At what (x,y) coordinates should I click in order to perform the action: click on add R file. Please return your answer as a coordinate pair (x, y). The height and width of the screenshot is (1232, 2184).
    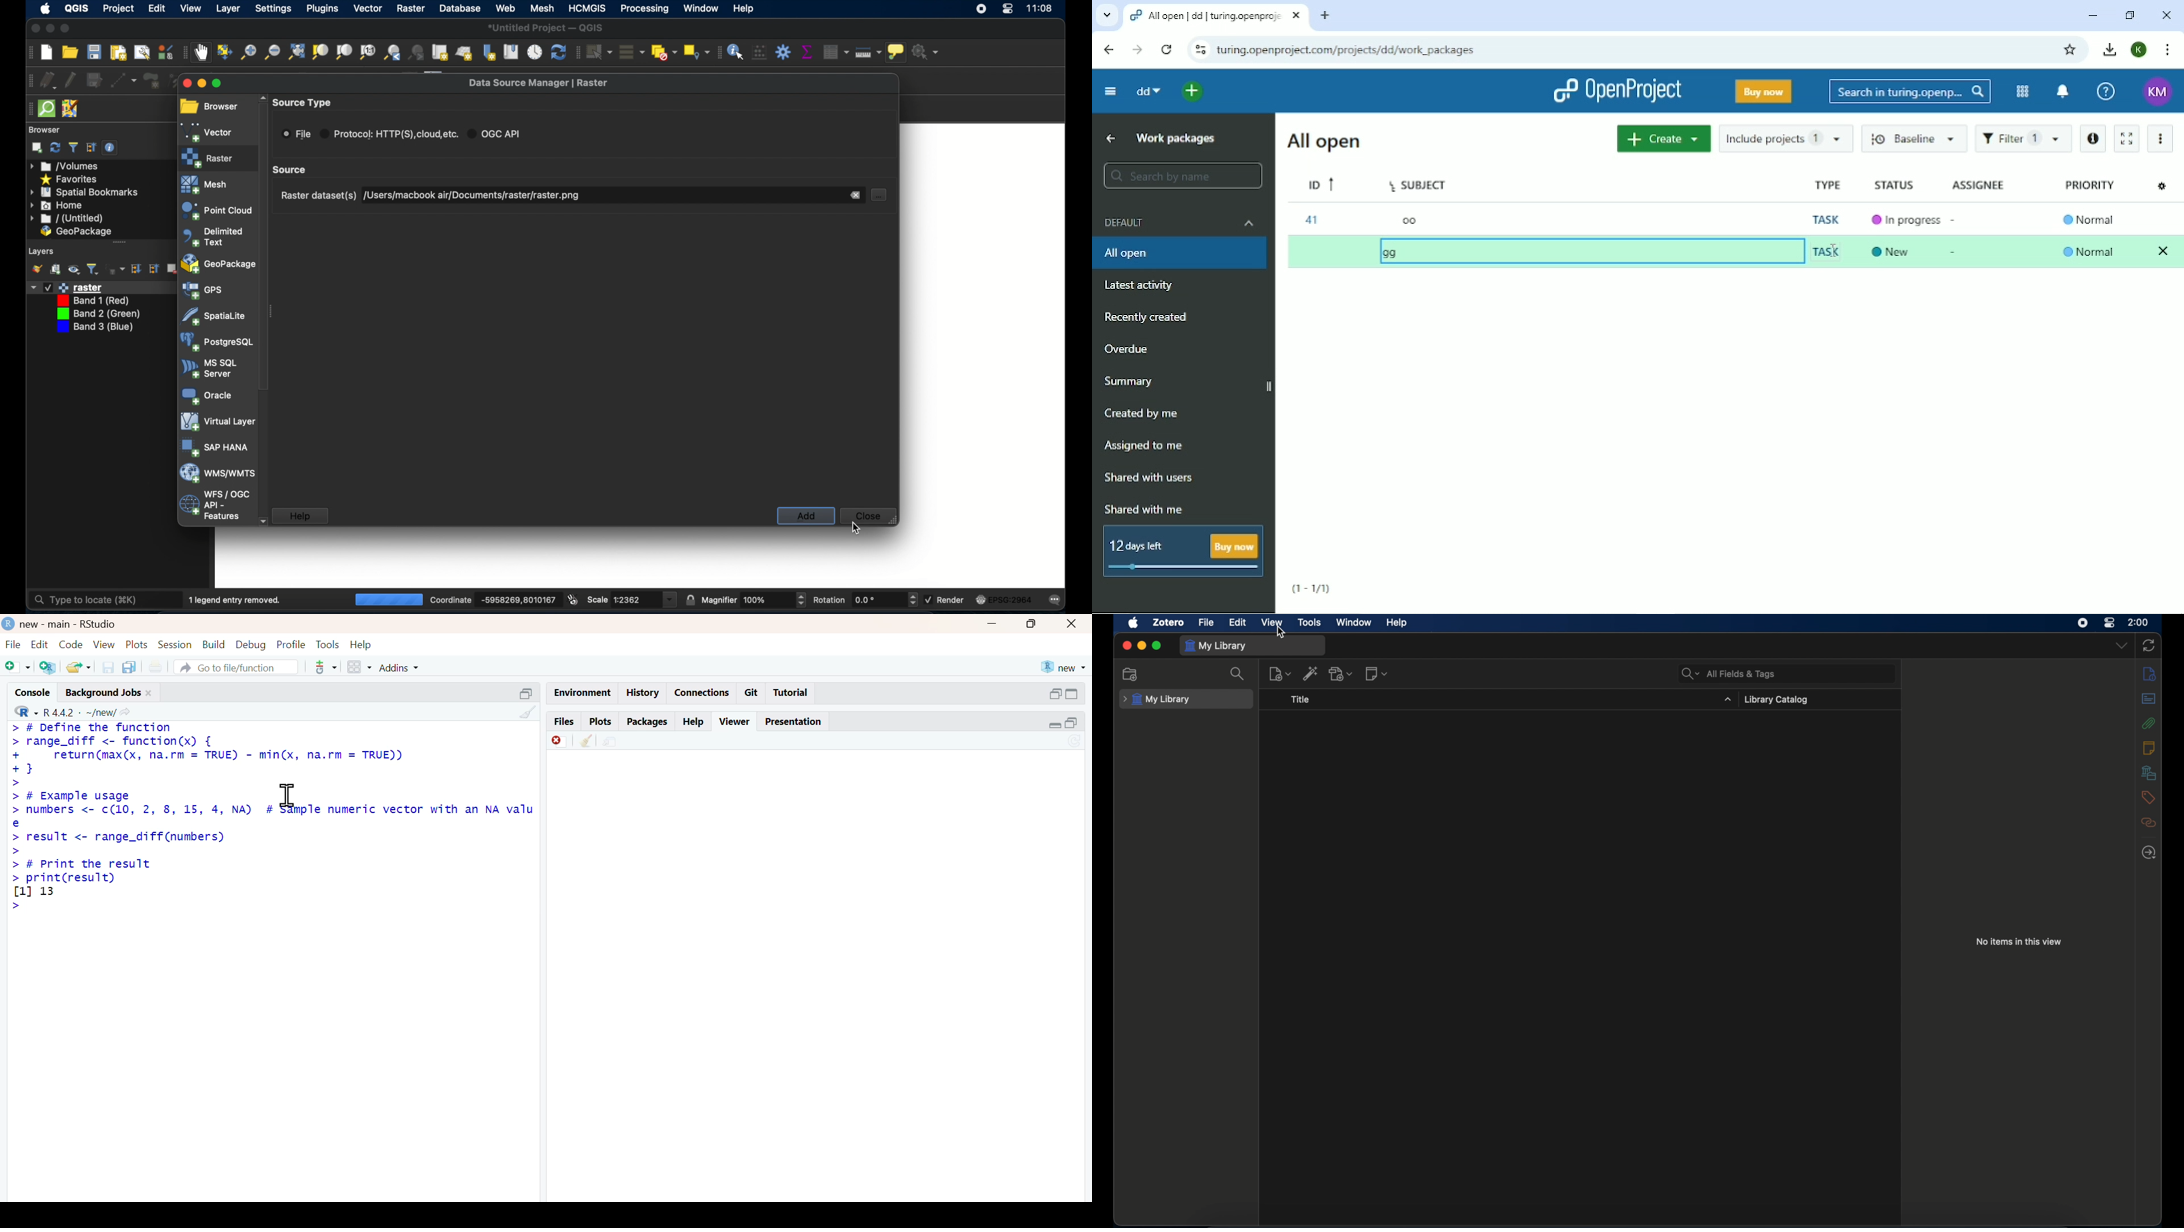
    Looking at the image, I should click on (49, 668).